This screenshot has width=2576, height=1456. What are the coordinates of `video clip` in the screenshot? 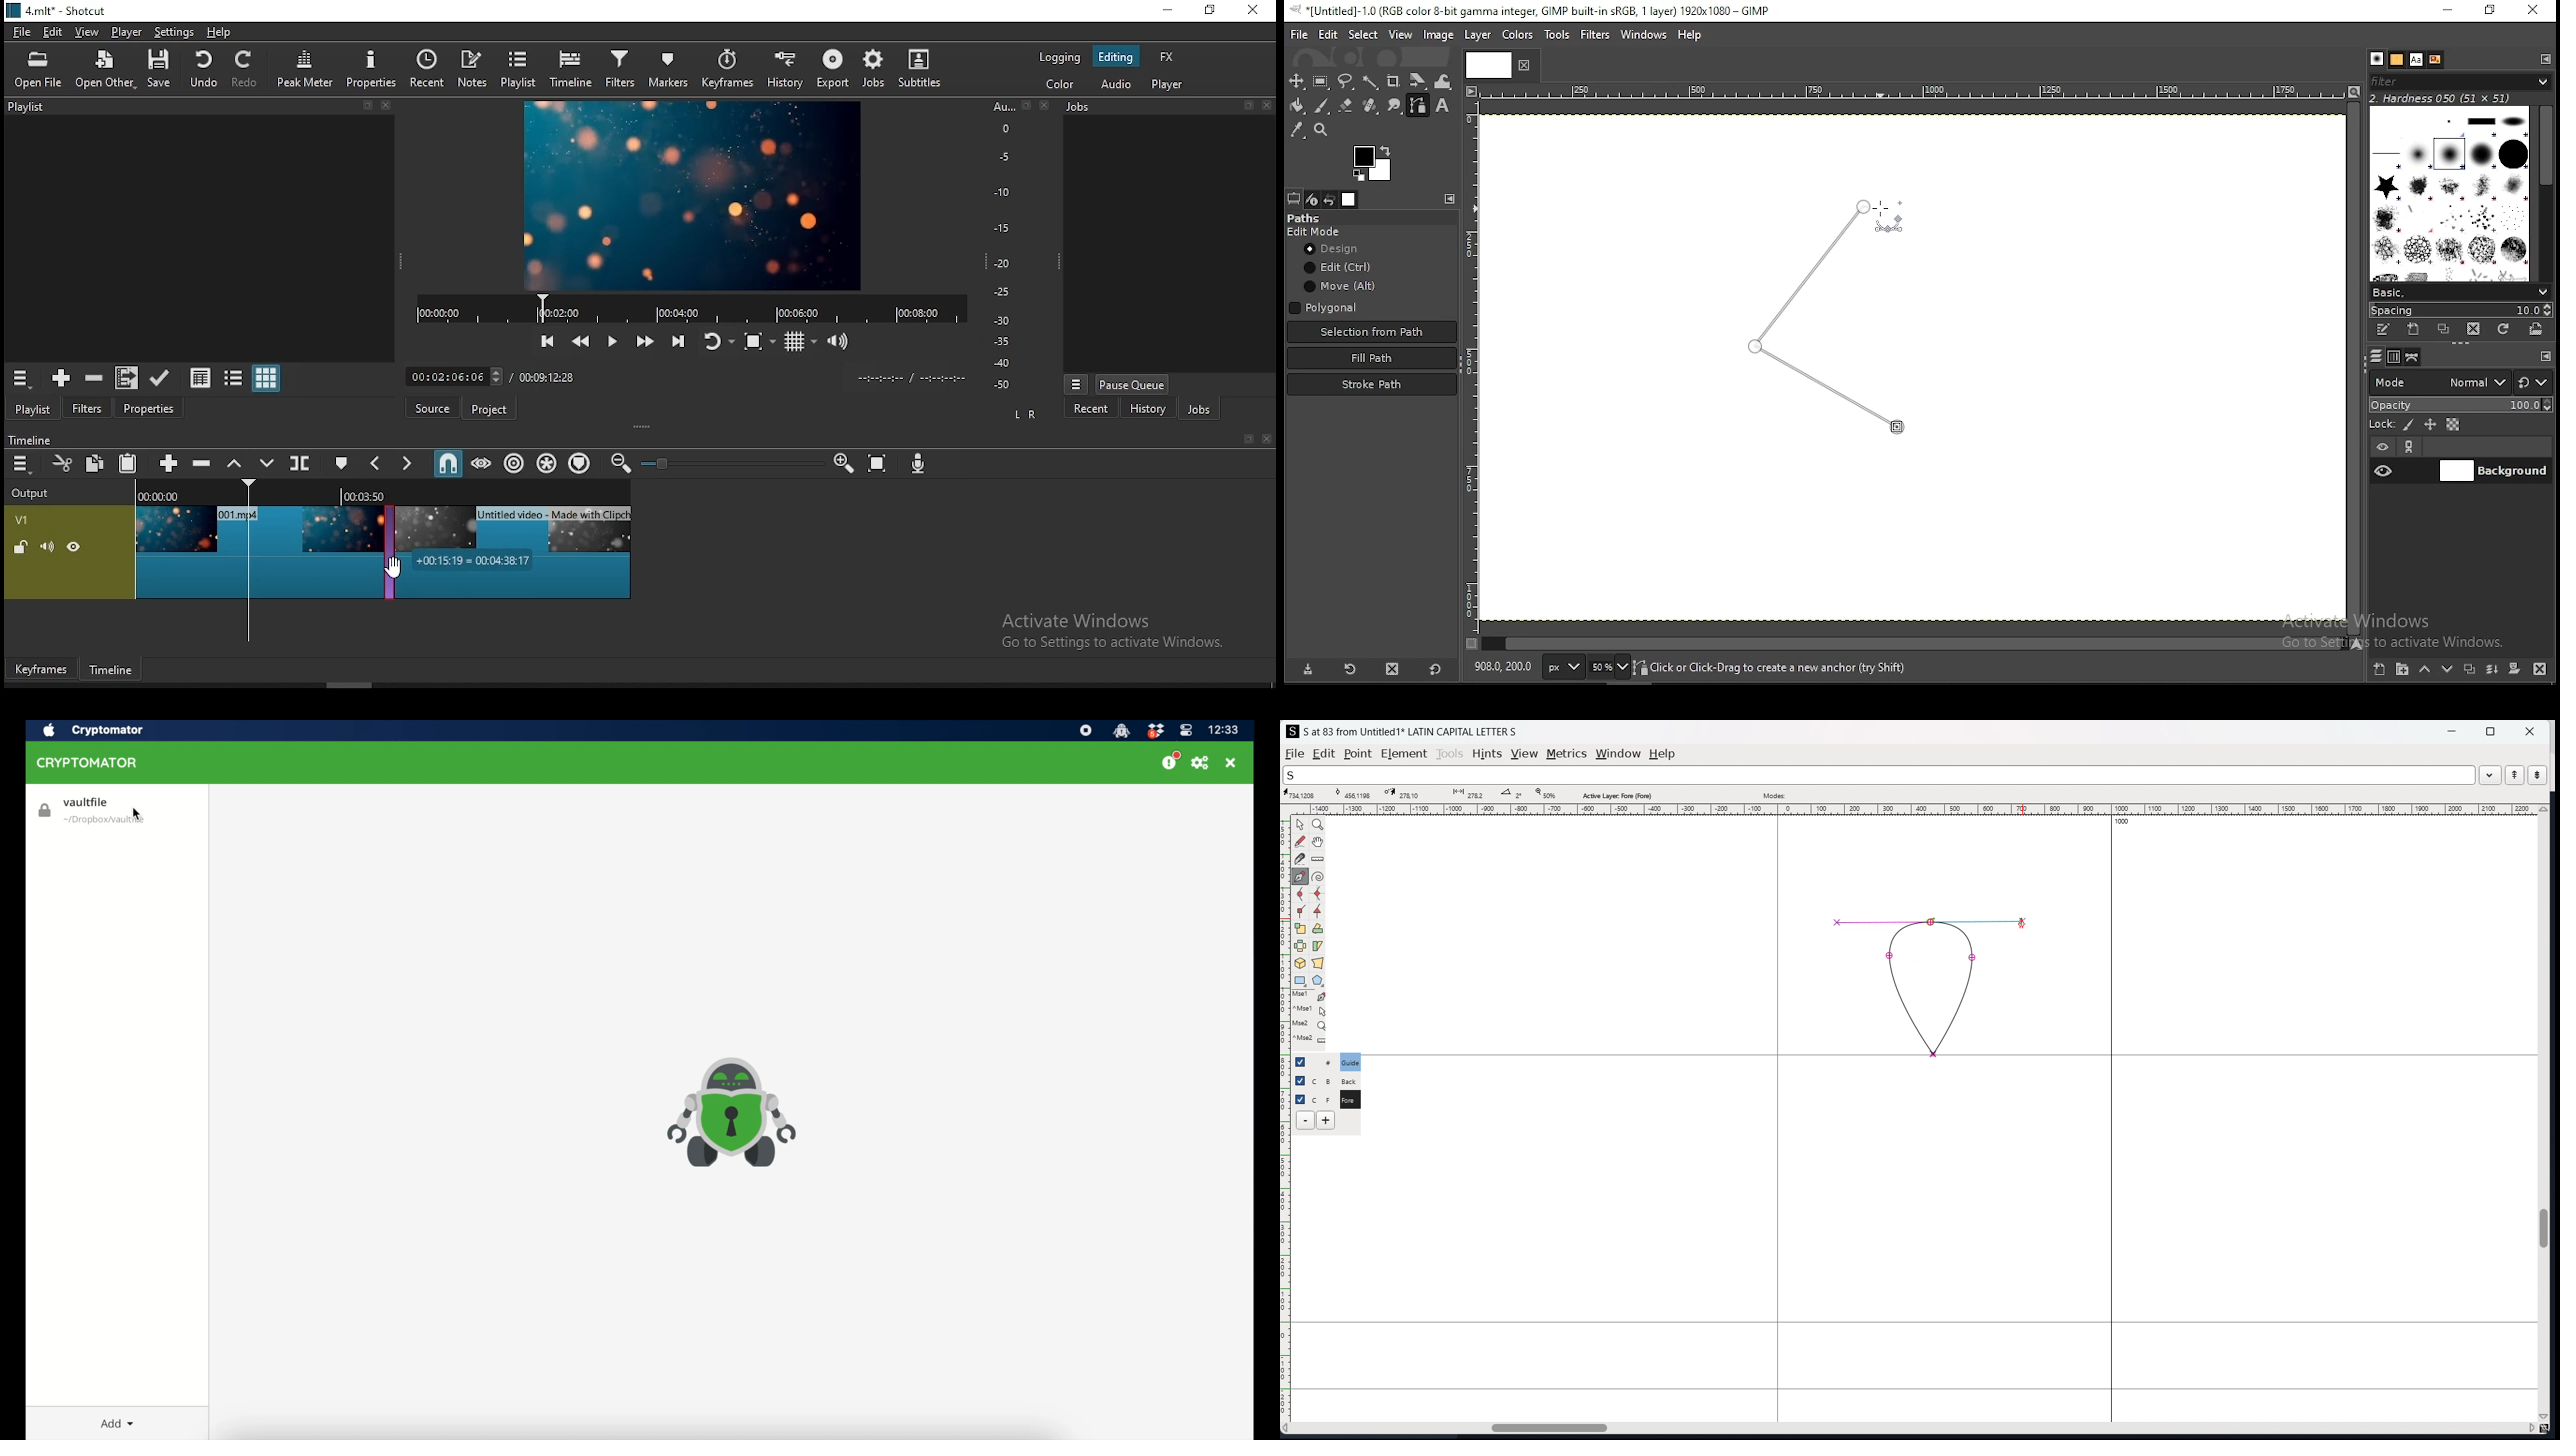 It's located at (255, 550).